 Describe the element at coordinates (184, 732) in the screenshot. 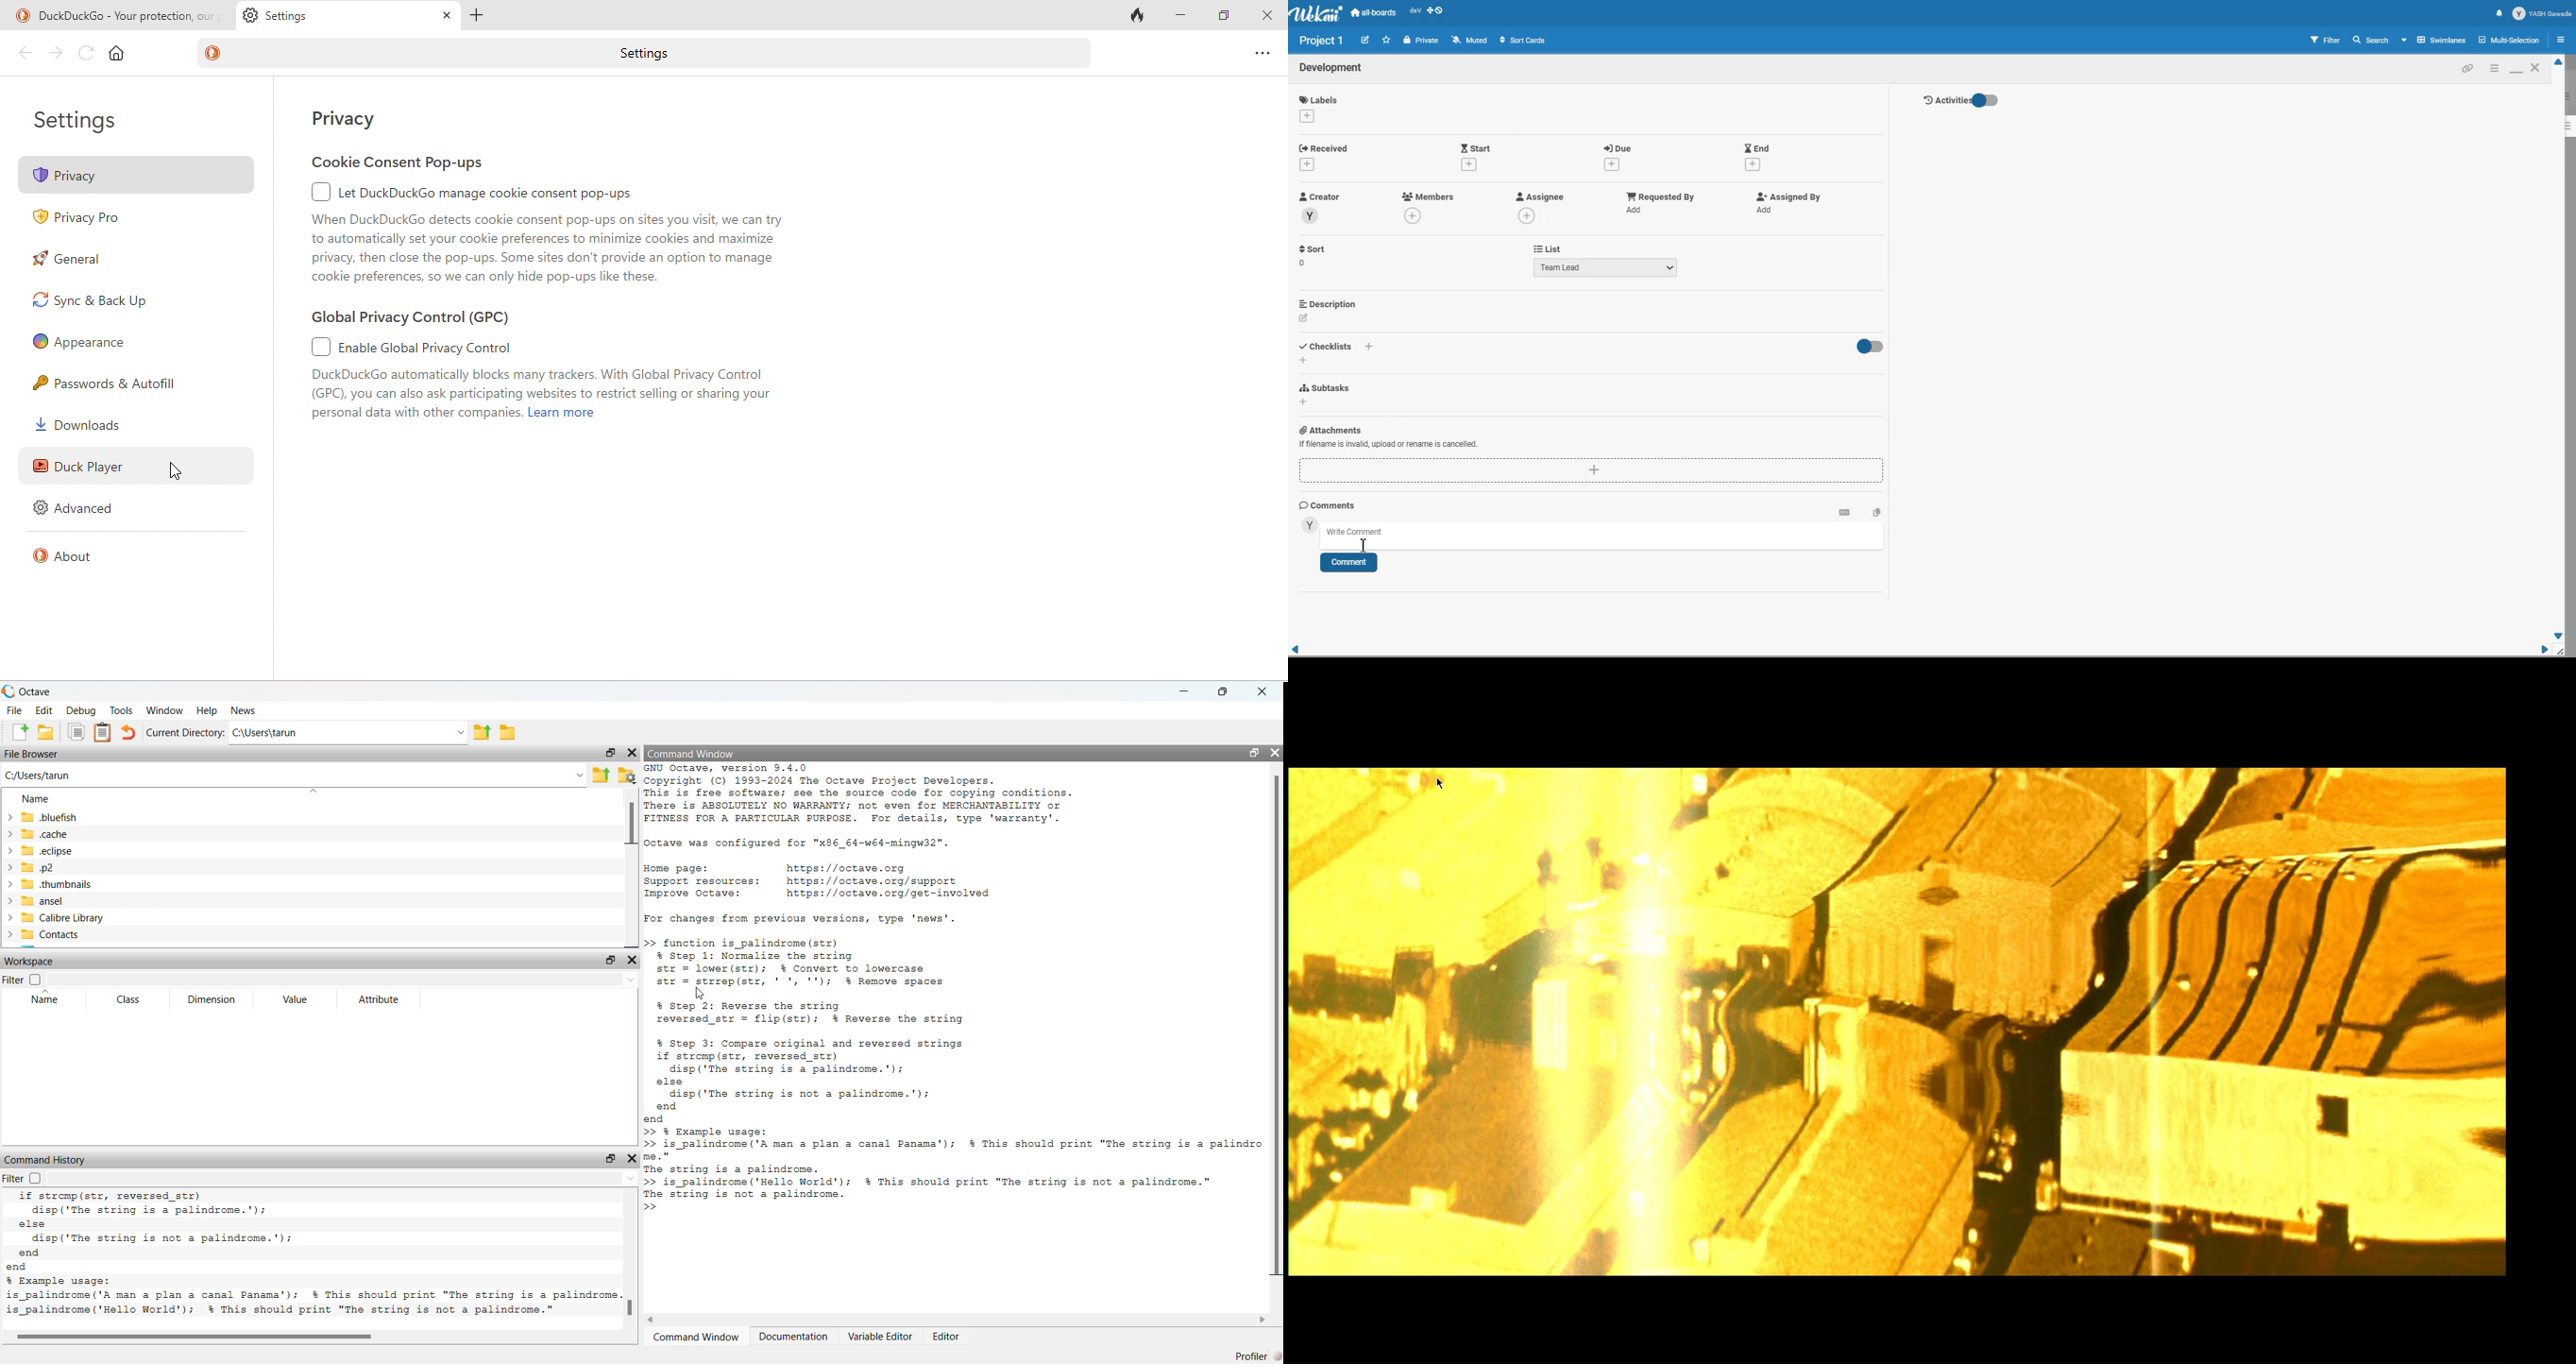

I see `current directory` at that location.